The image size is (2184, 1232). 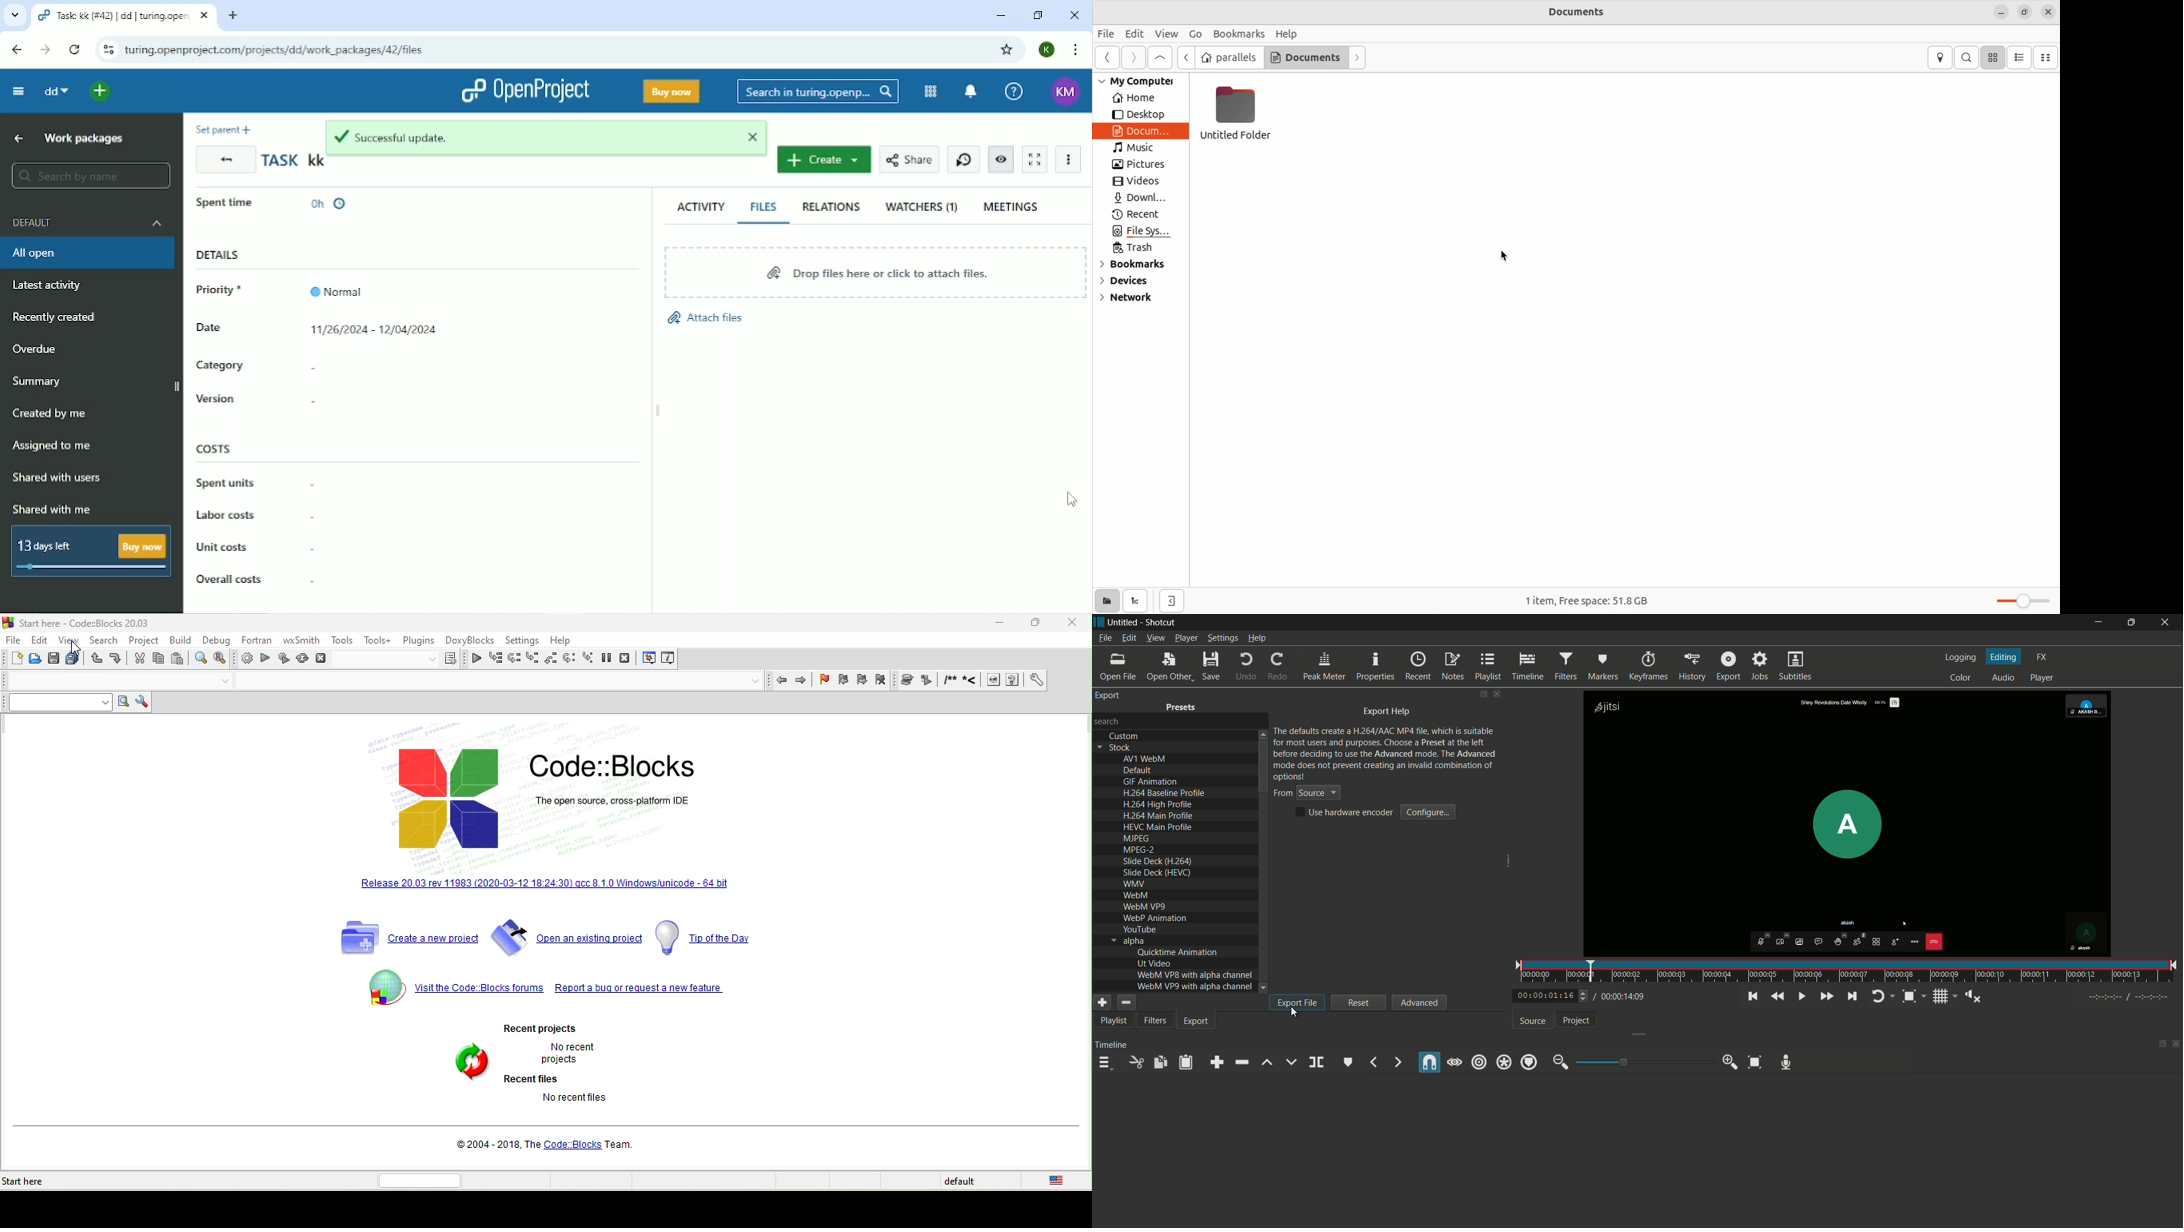 What do you see at coordinates (1268, 1063) in the screenshot?
I see `lift` at bounding box center [1268, 1063].